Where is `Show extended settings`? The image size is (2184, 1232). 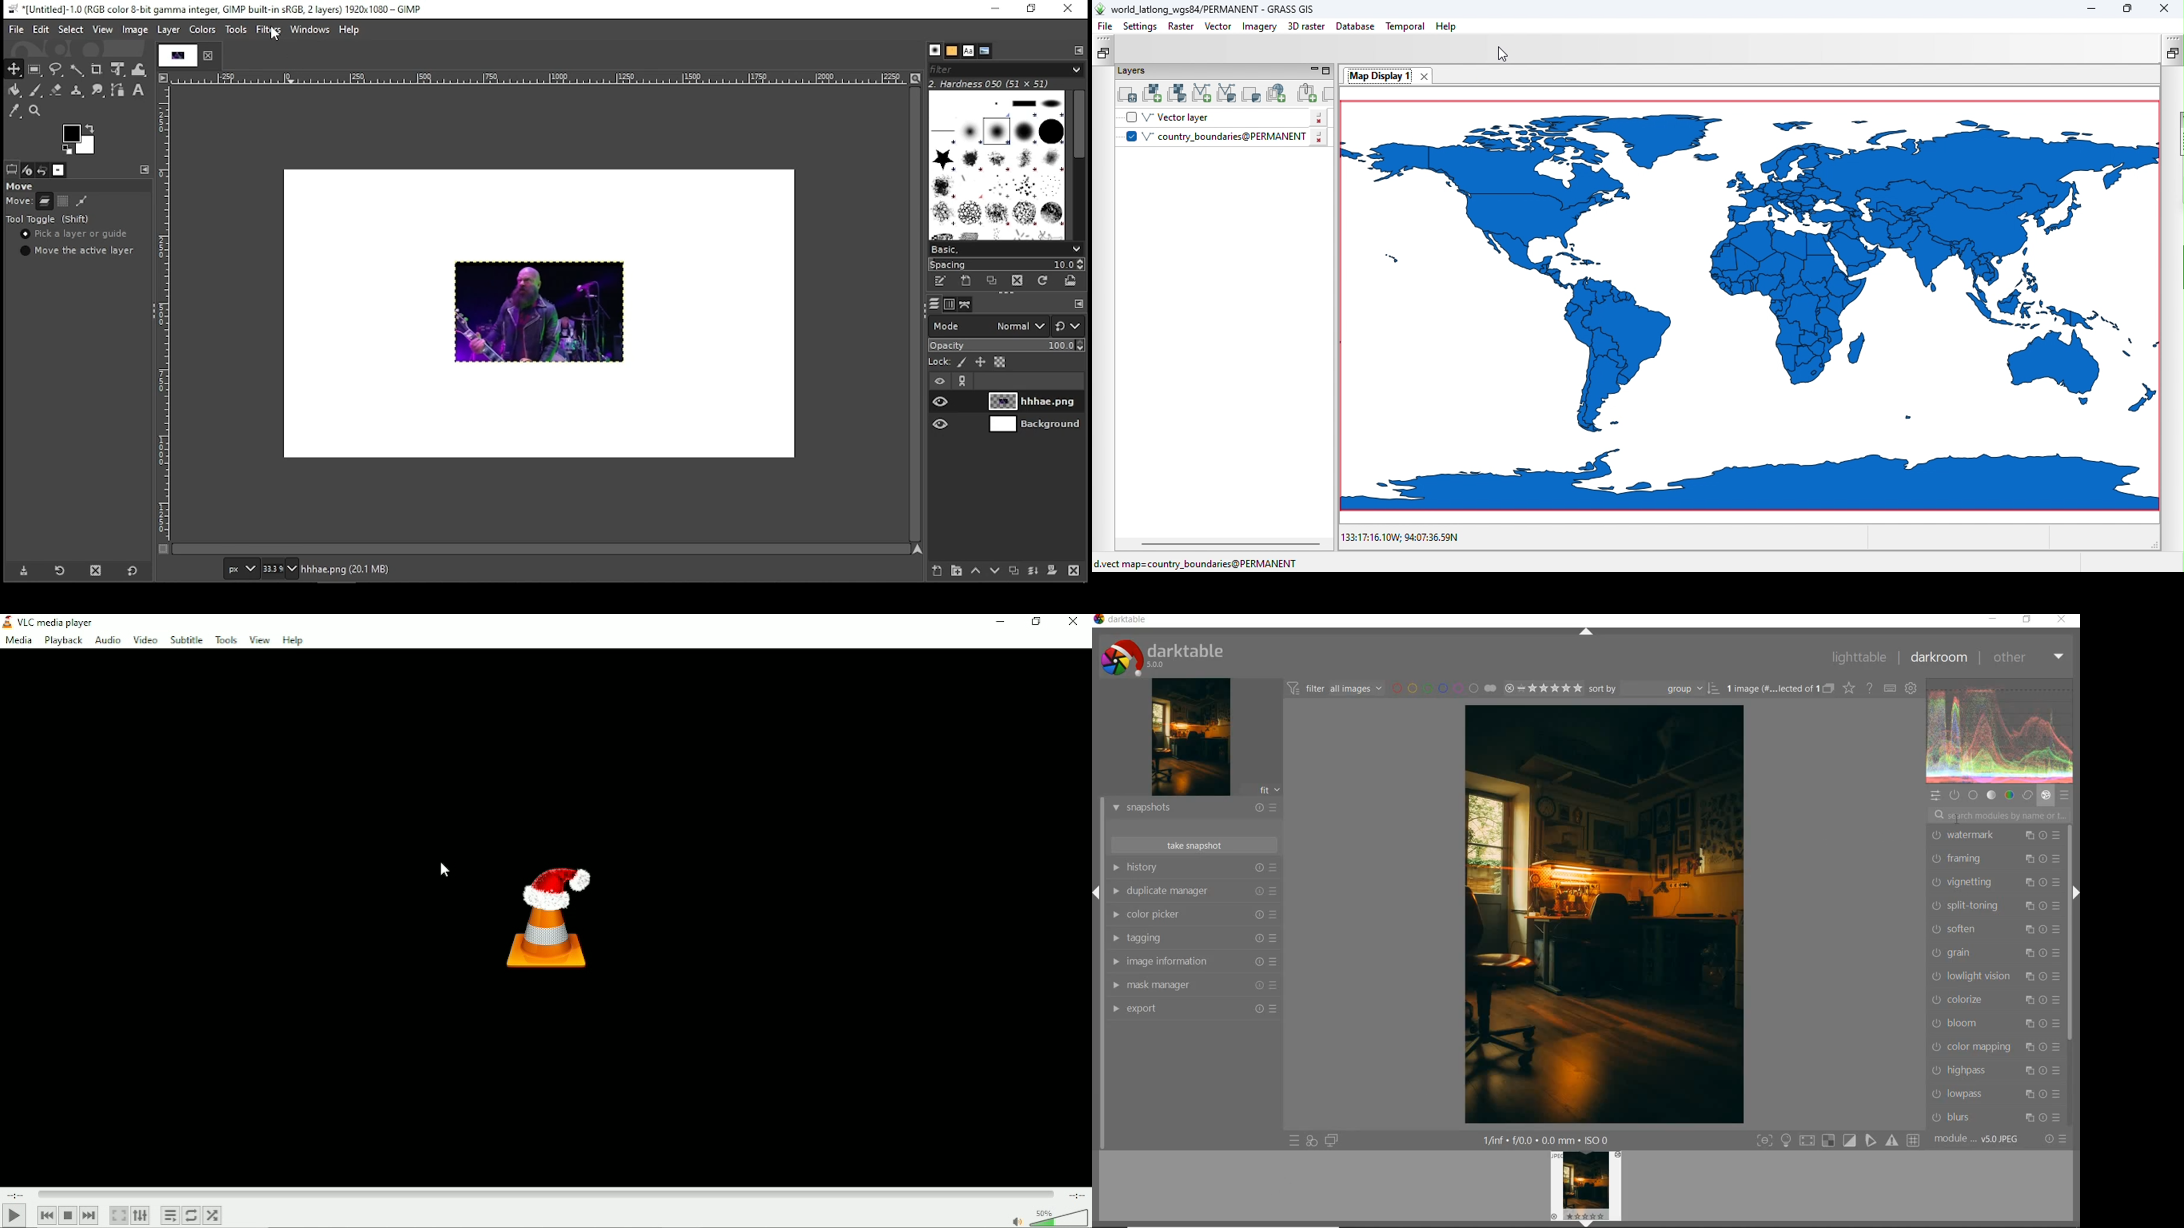
Show extended settings is located at coordinates (139, 1216).